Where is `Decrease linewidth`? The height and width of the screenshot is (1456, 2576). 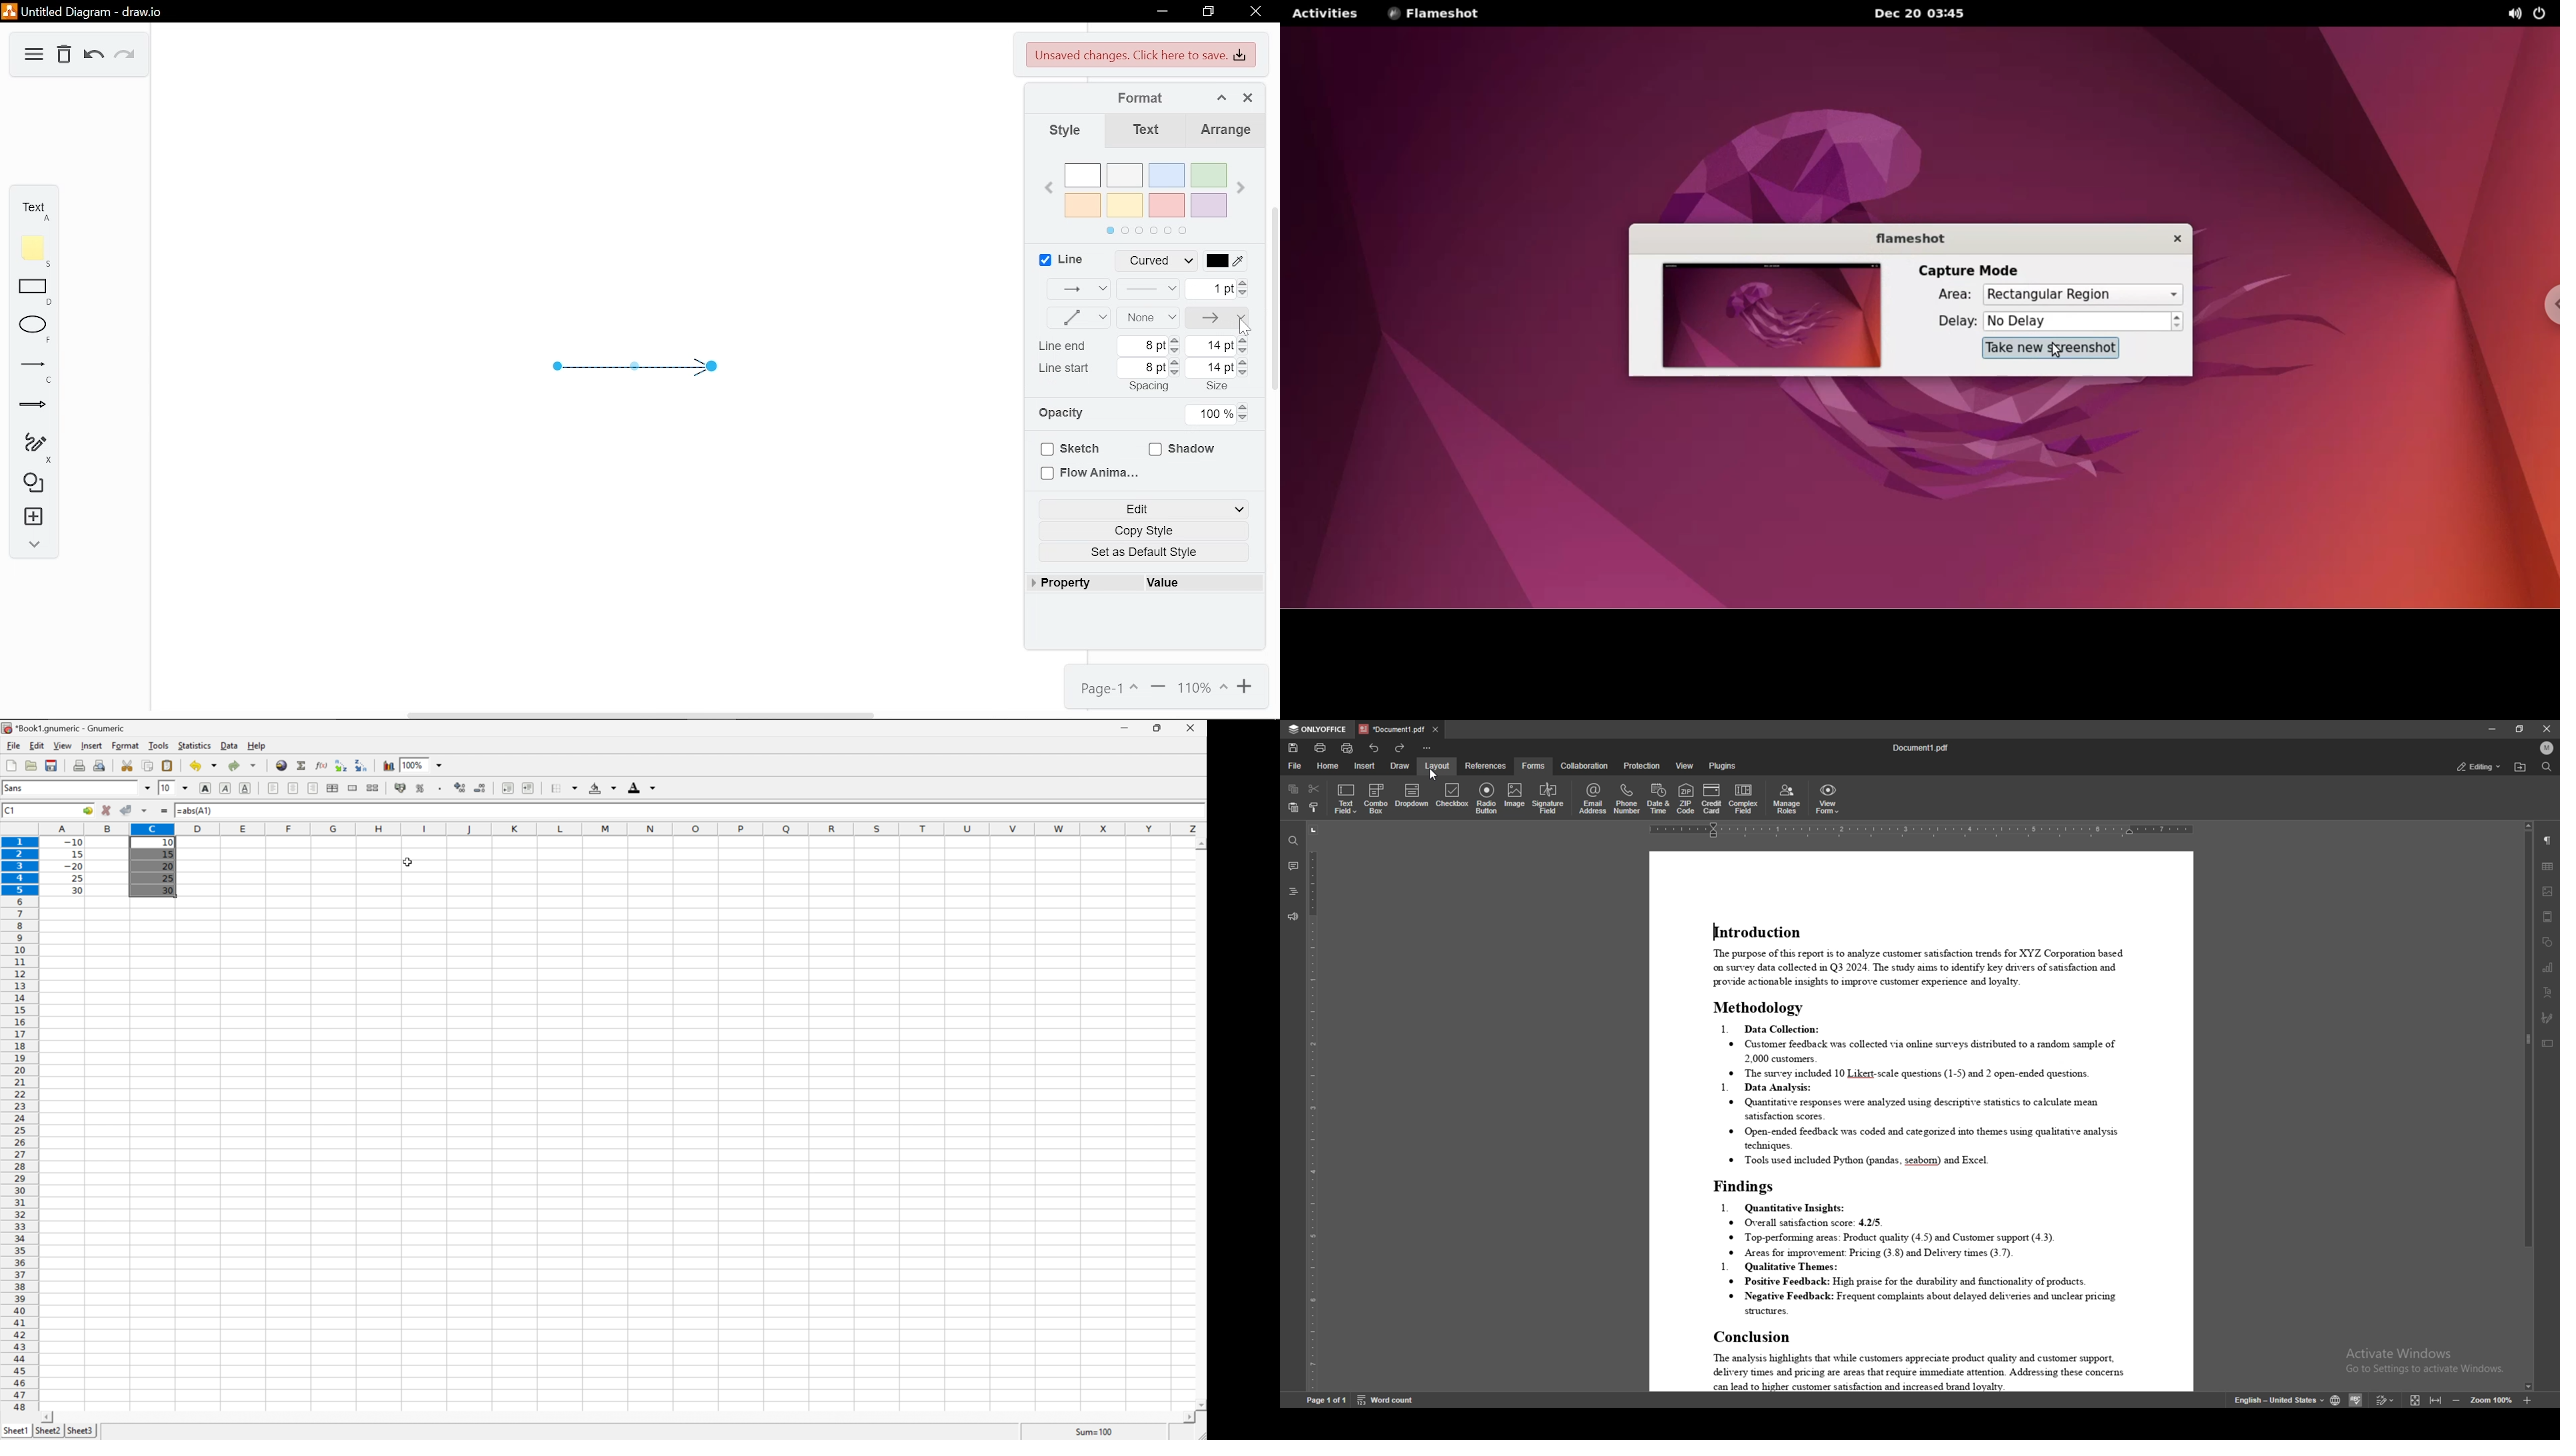 Decrease linewidth is located at coordinates (1246, 294).